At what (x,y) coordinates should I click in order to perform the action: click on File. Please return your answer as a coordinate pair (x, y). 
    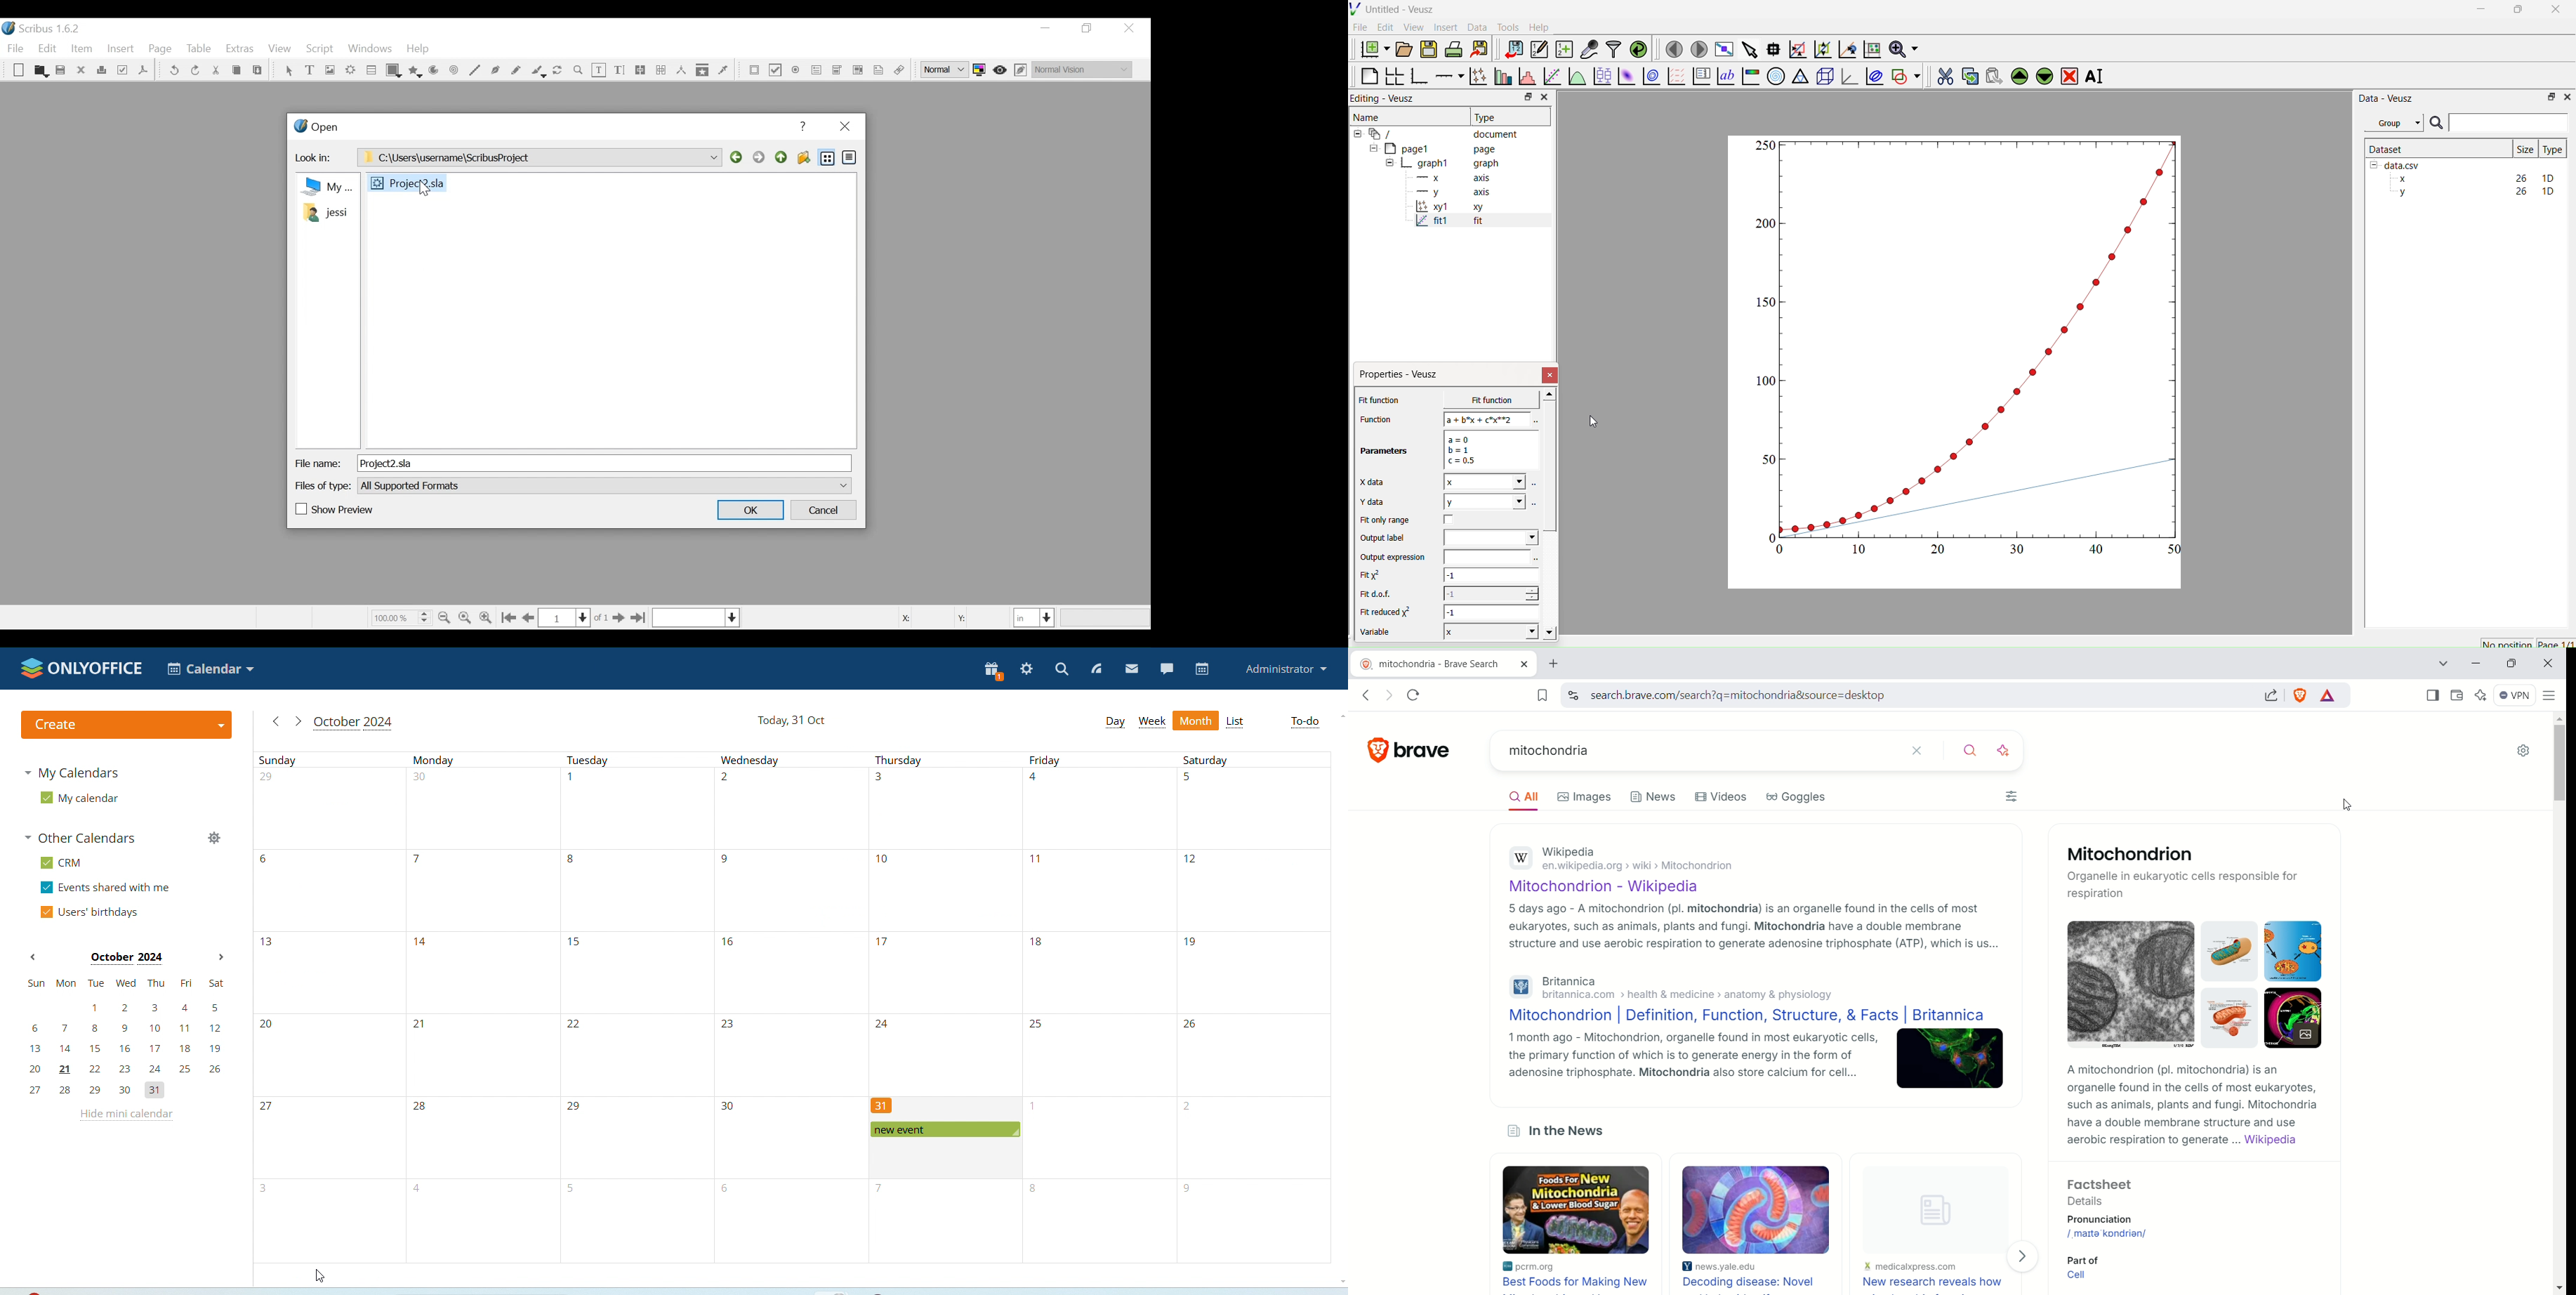
    Looking at the image, I should click on (406, 181).